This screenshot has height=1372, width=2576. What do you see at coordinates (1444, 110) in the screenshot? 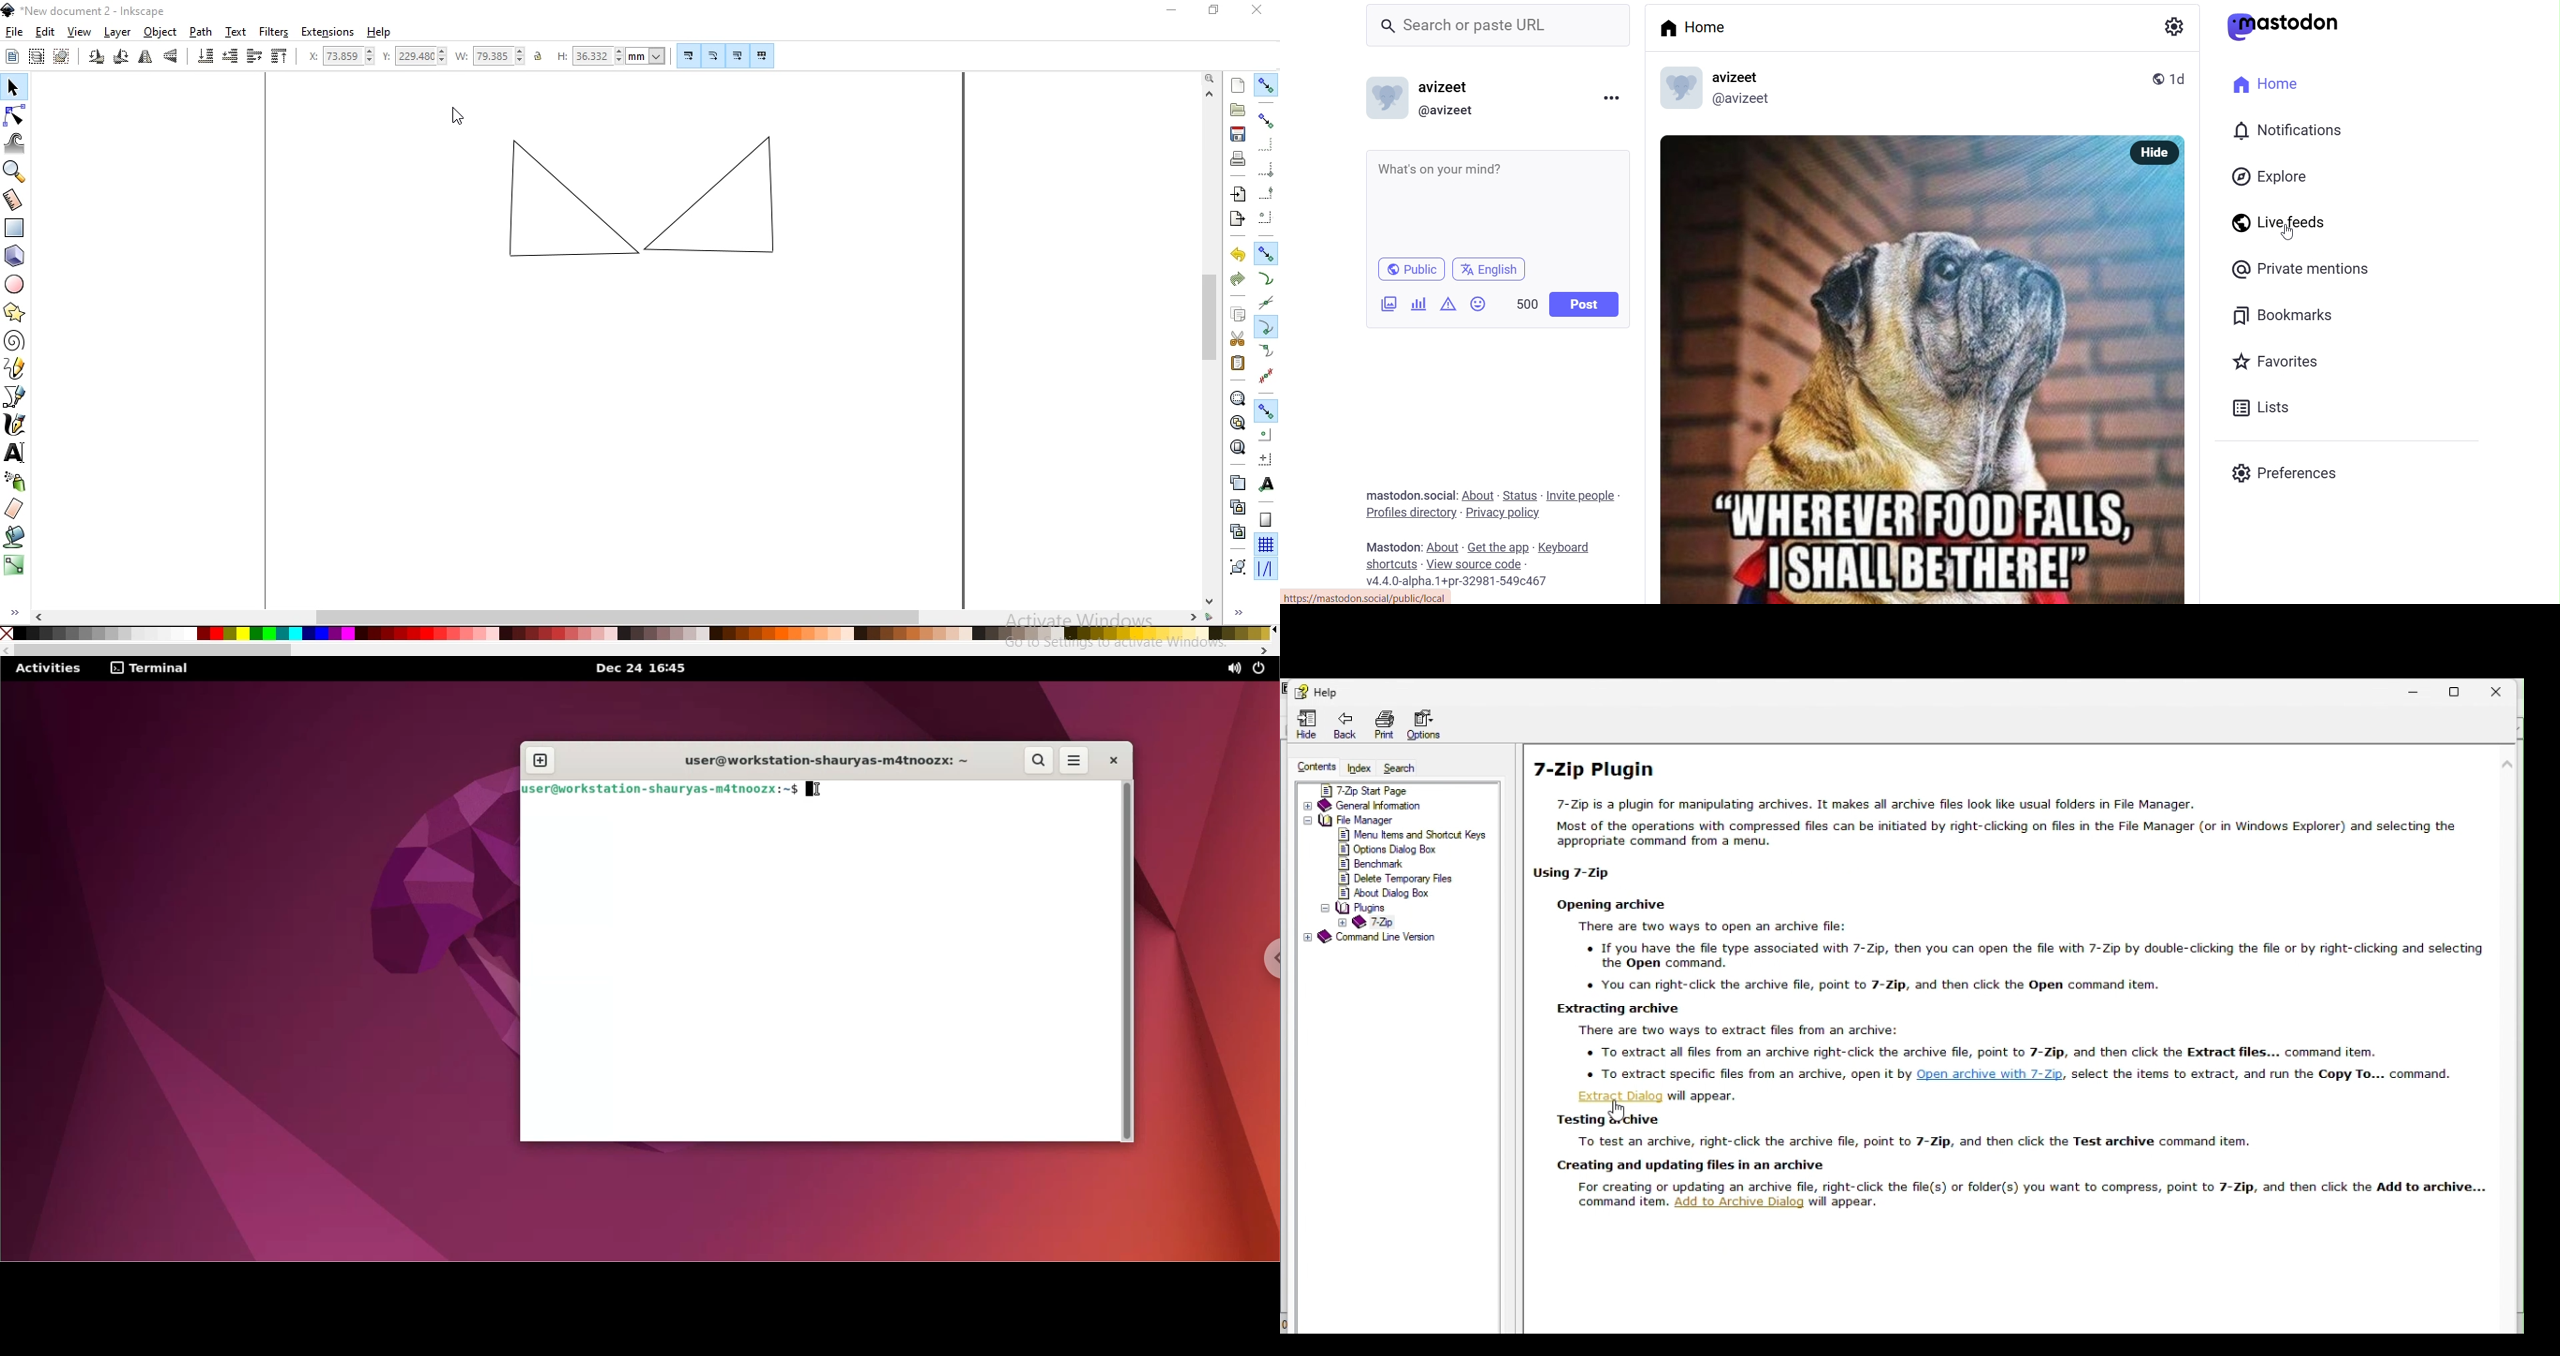
I see `id` at bounding box center [1444, 110].